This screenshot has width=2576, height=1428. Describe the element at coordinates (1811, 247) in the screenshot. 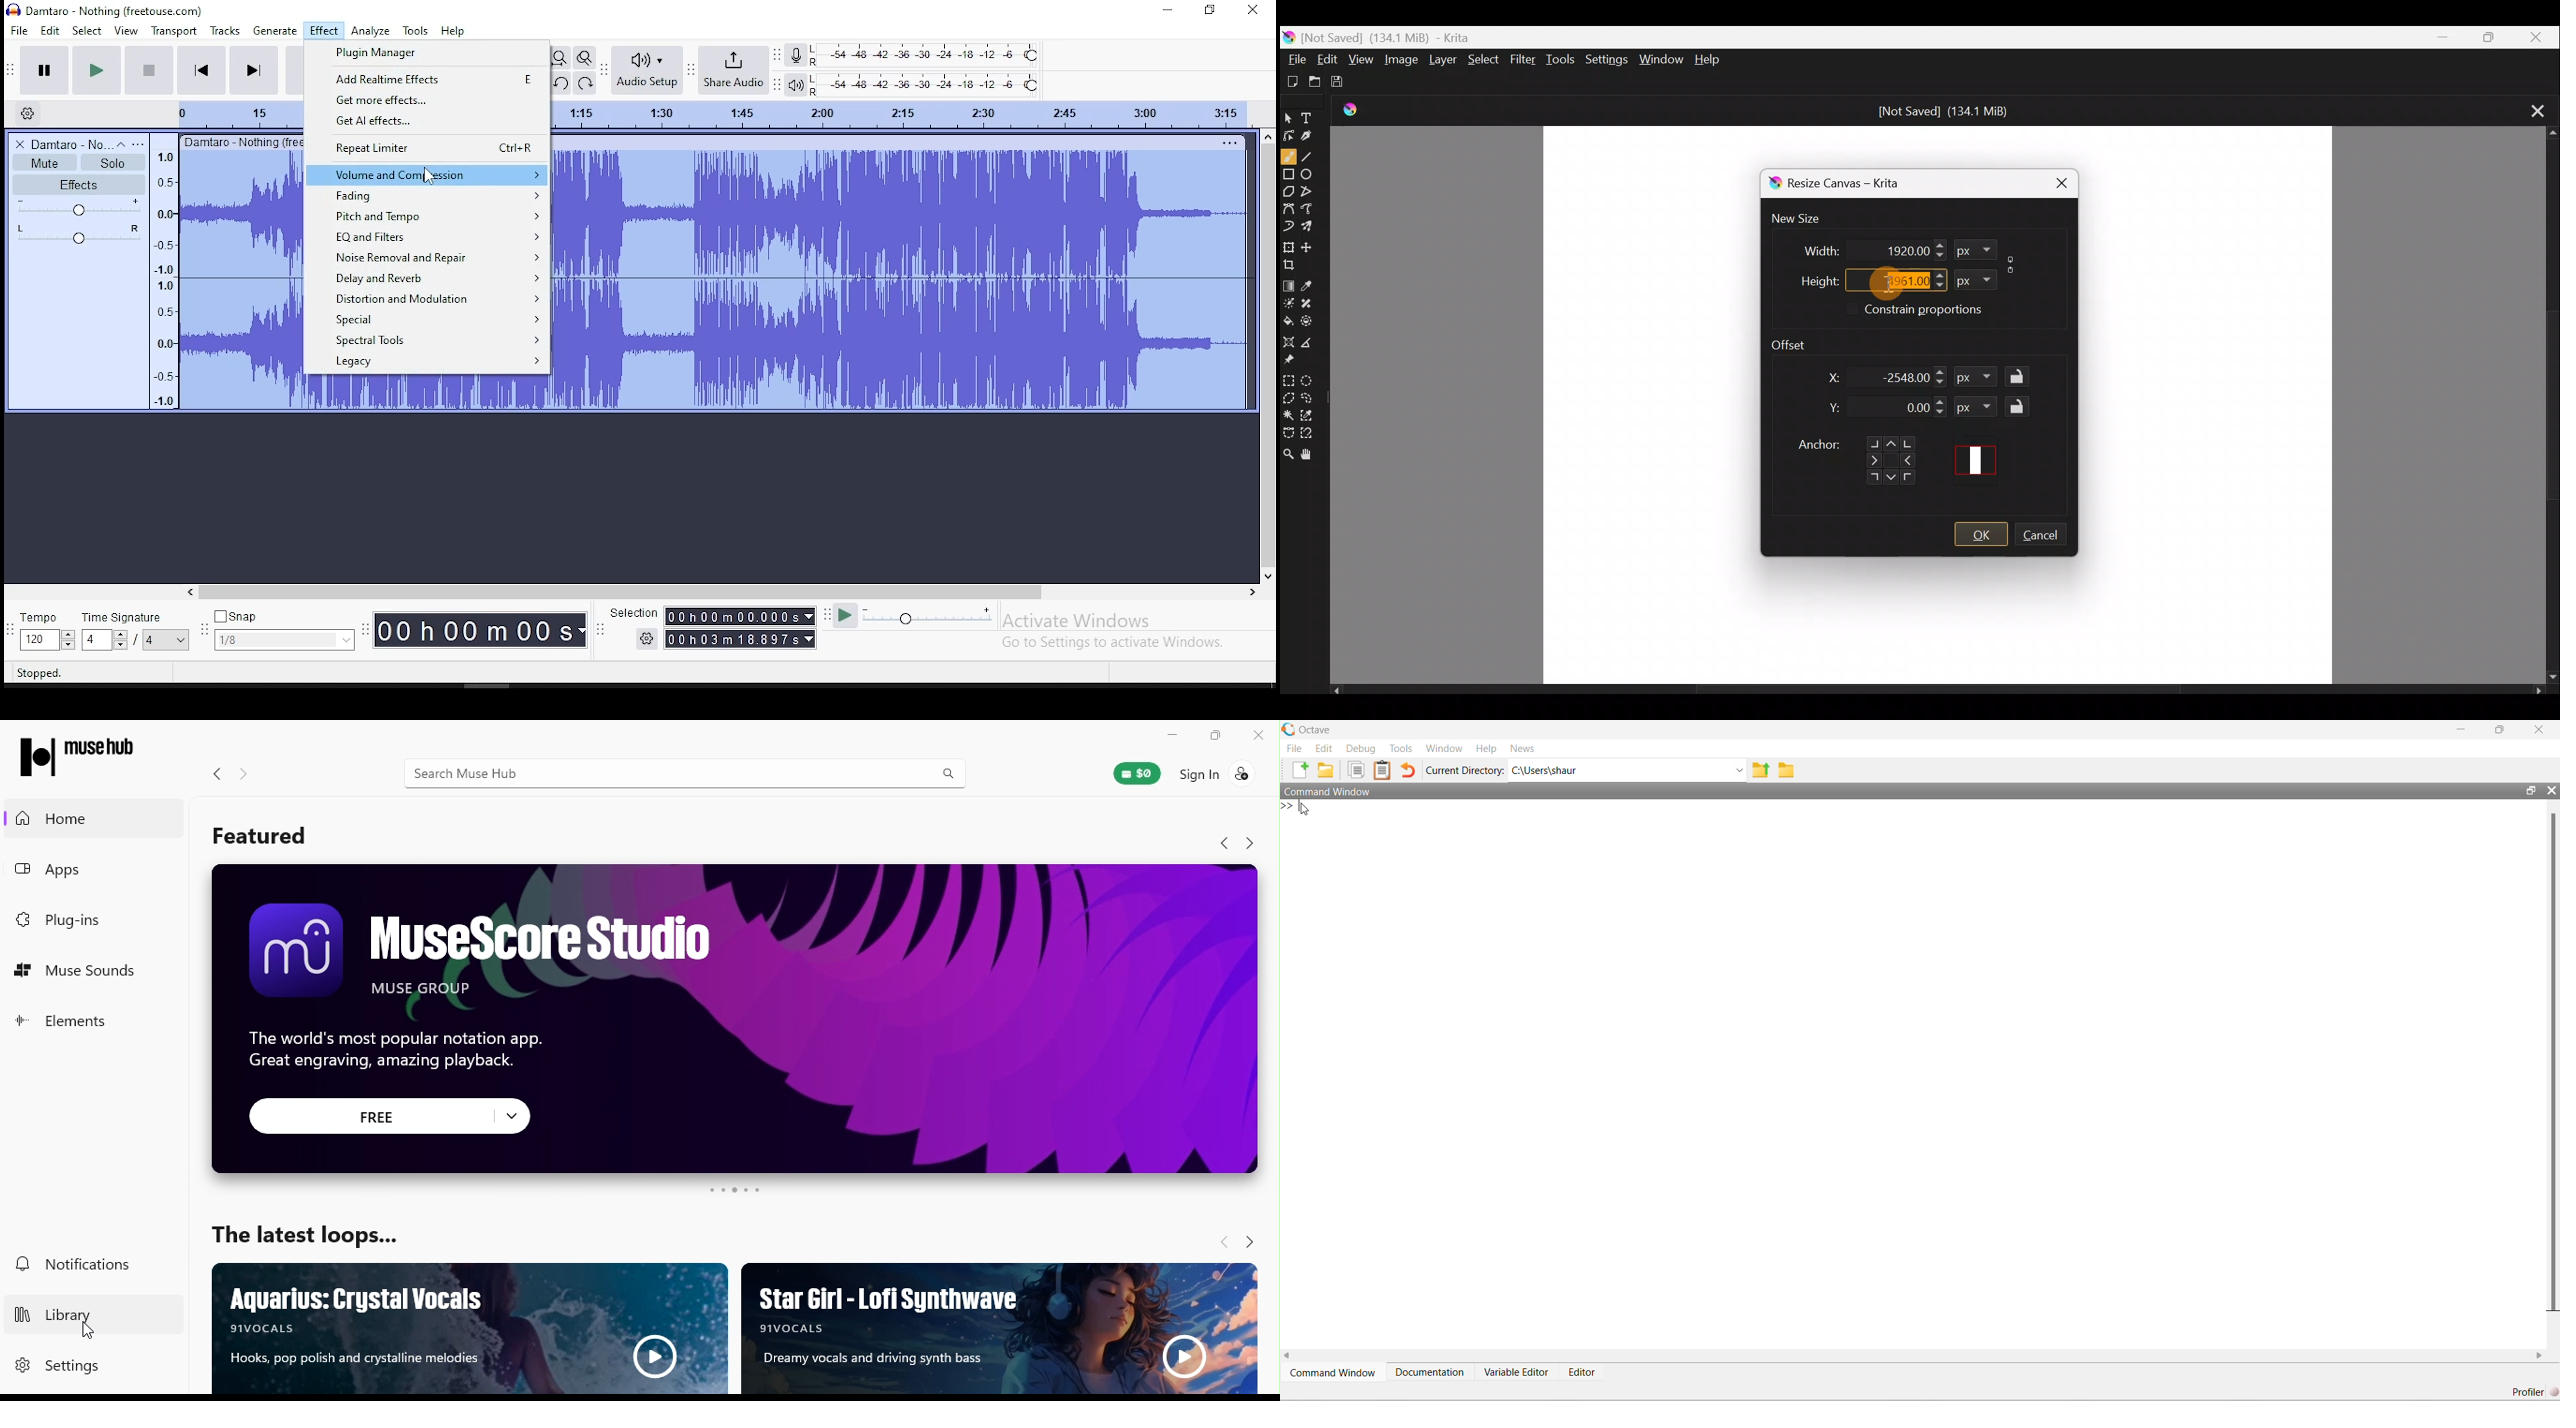

I see `Width` at that location.